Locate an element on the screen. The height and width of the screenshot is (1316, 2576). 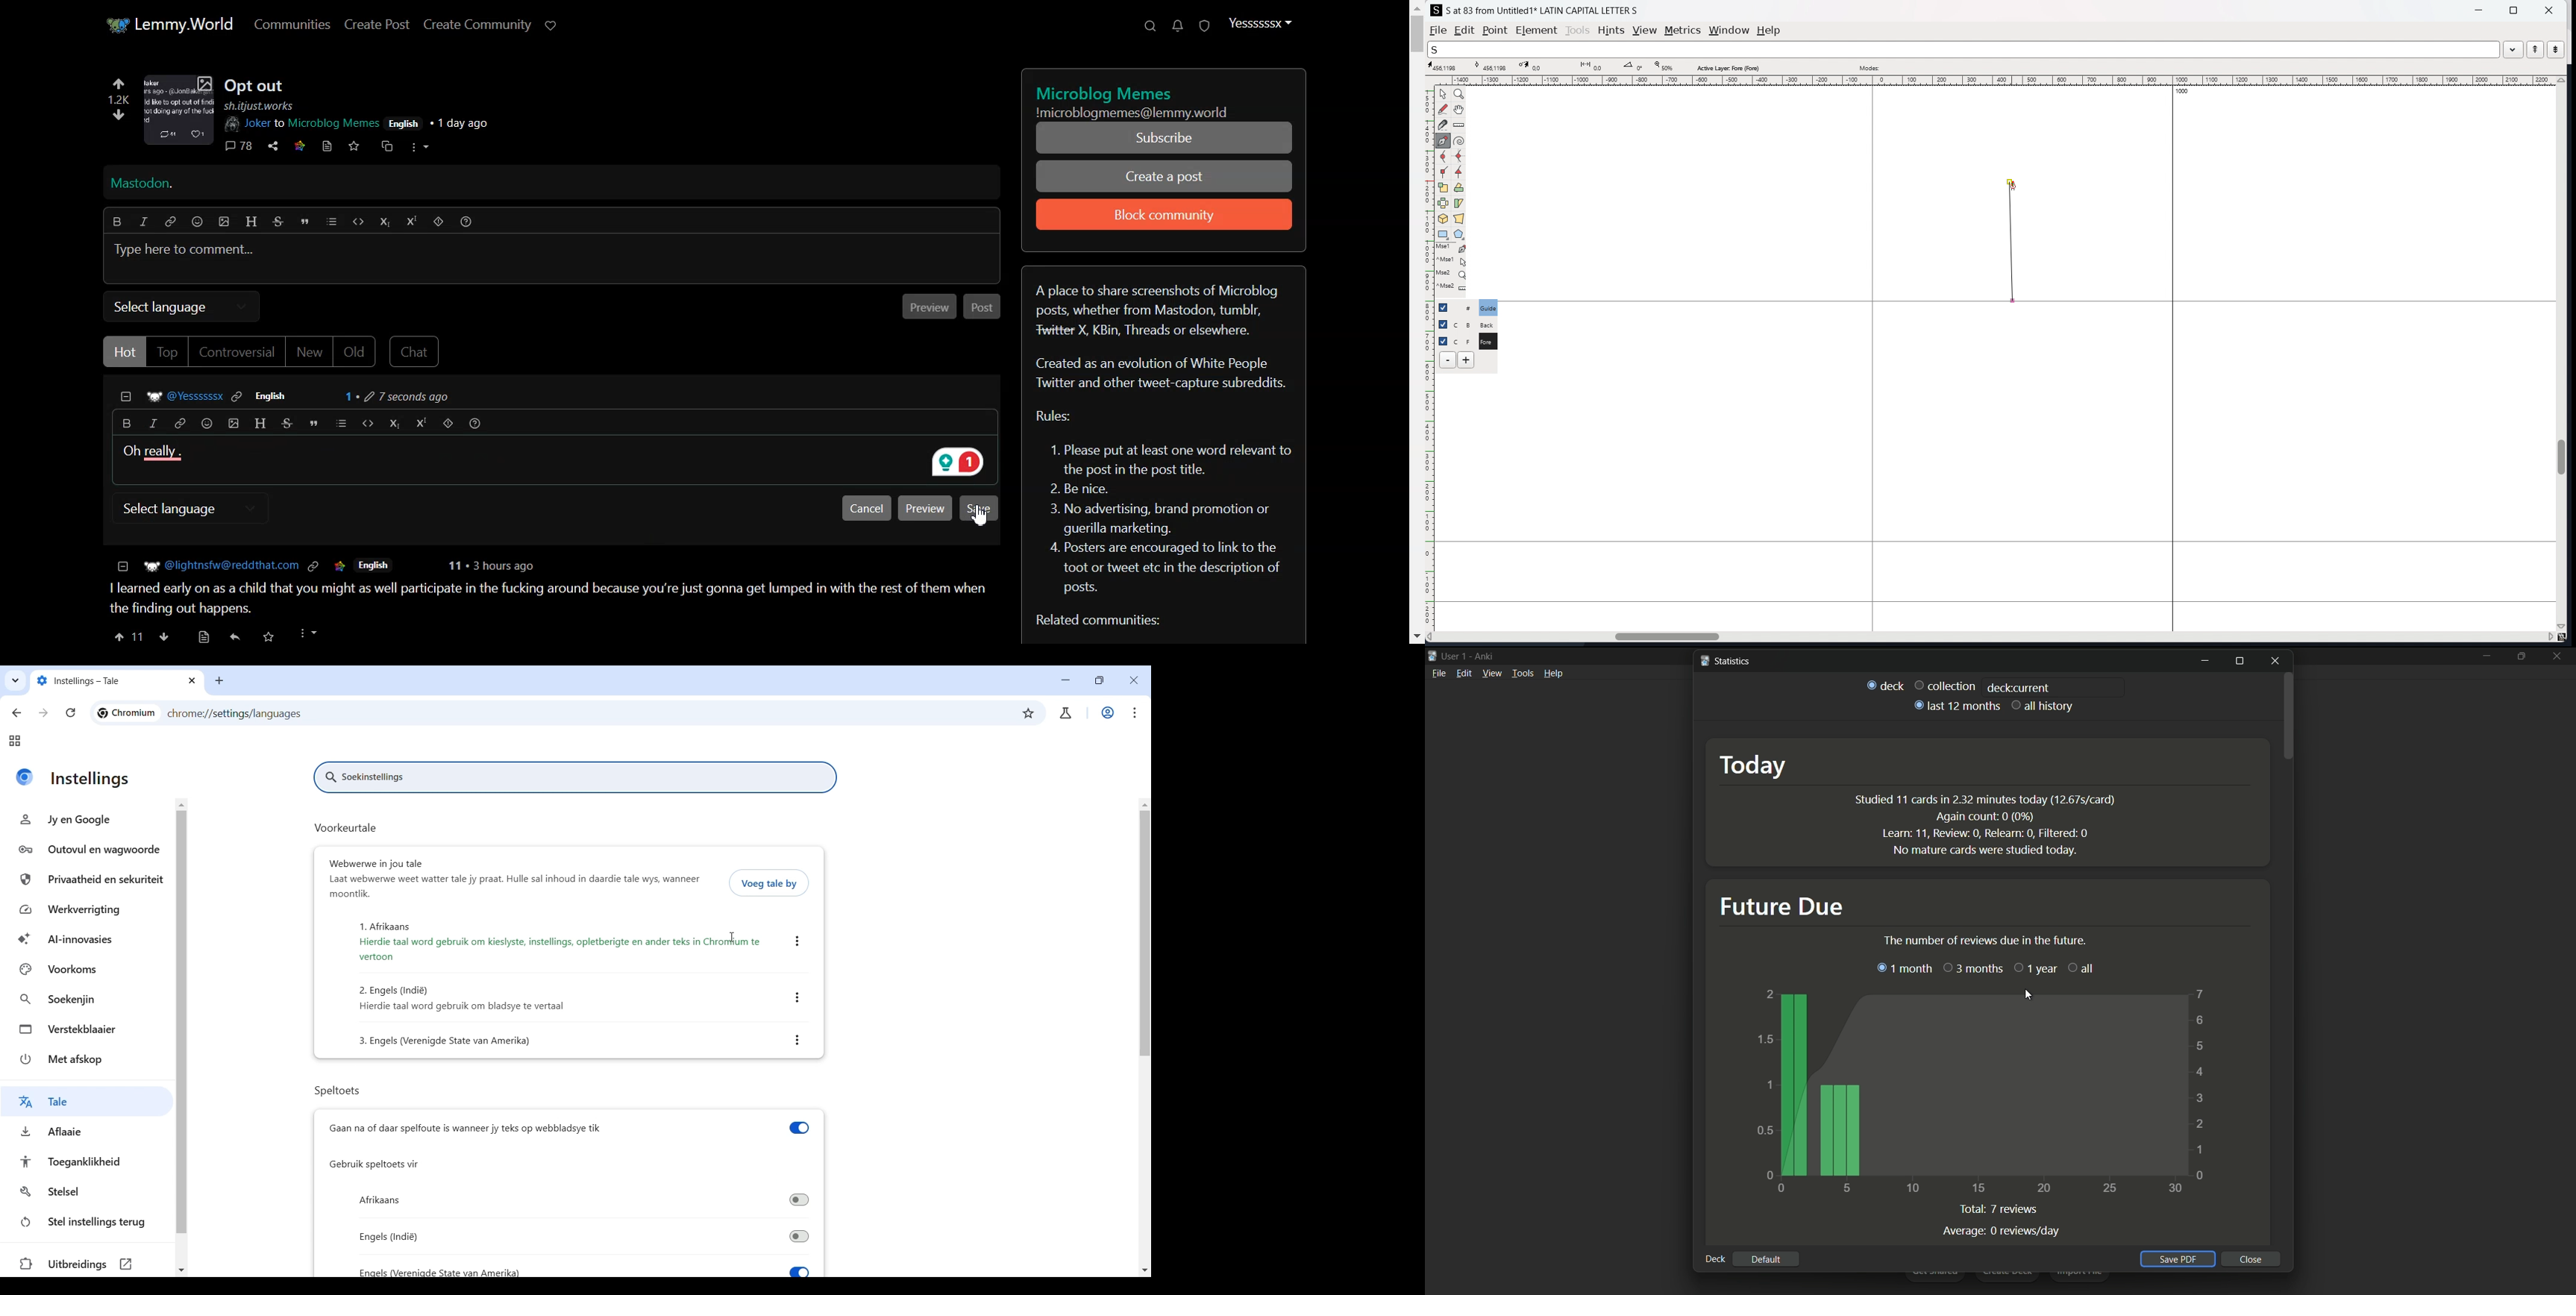
element is located at coordinates (1537, 31).